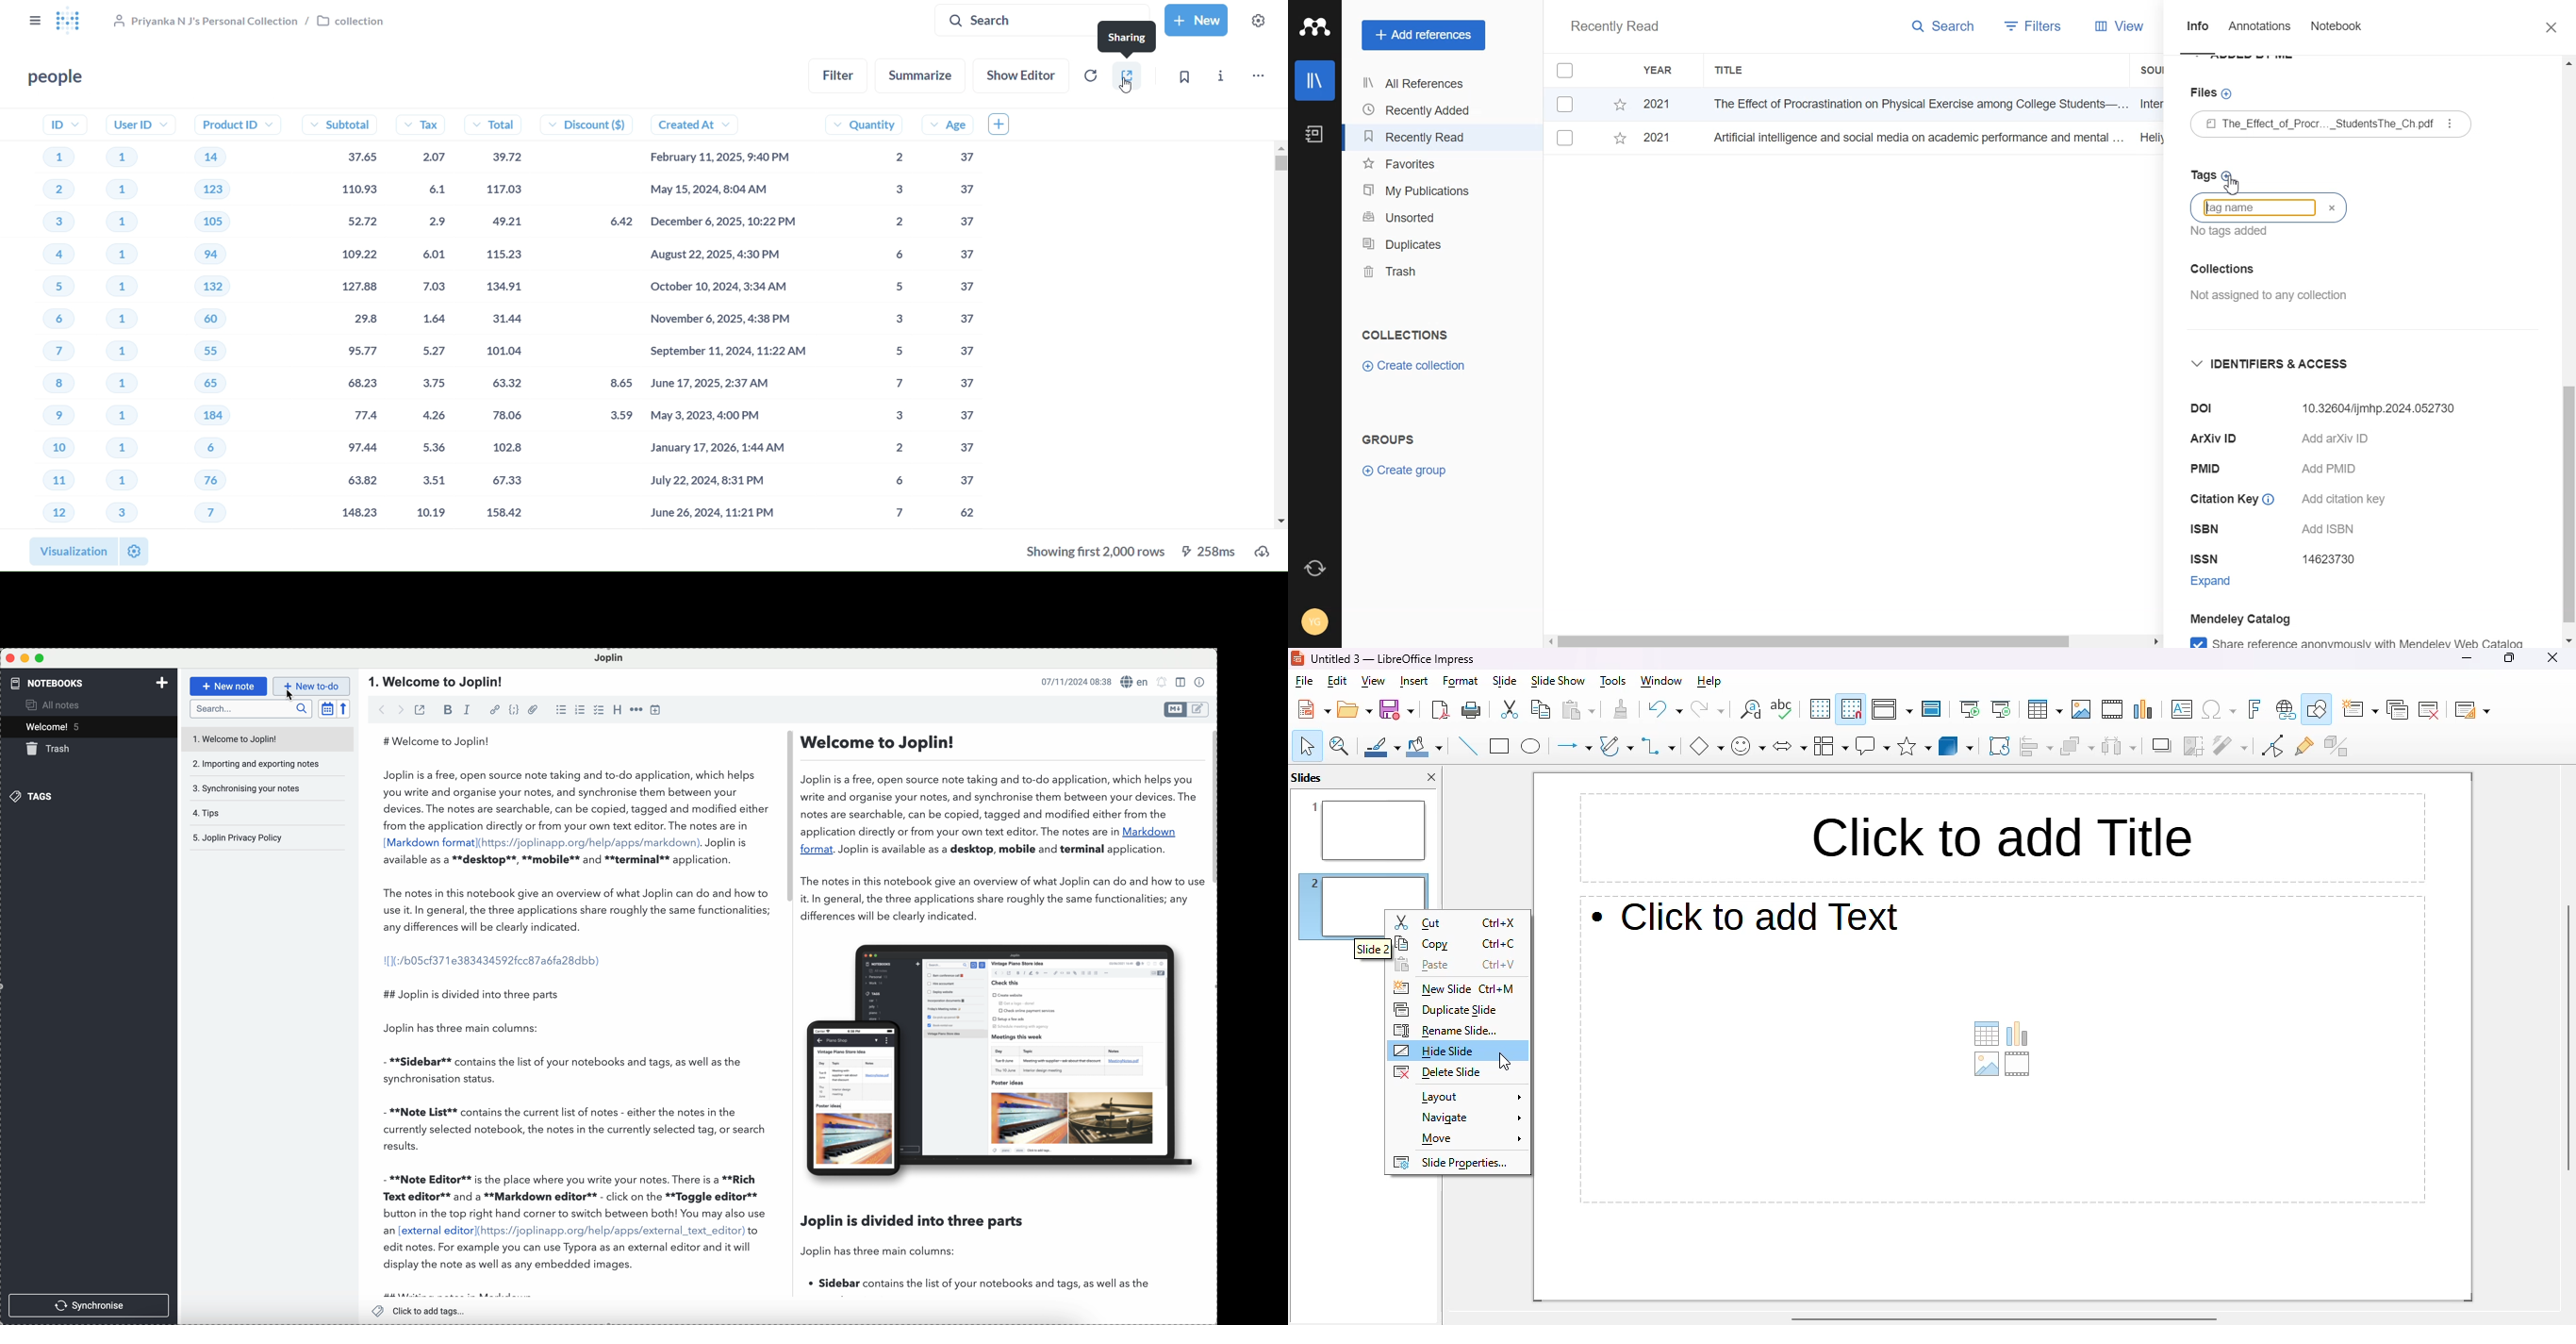 Image resolution: width=2576 pixels, height=1344 pixels. What do you see at coordinates (229, 686) in the screenshot?
I see `new note button` at bounding box center [229, 686].